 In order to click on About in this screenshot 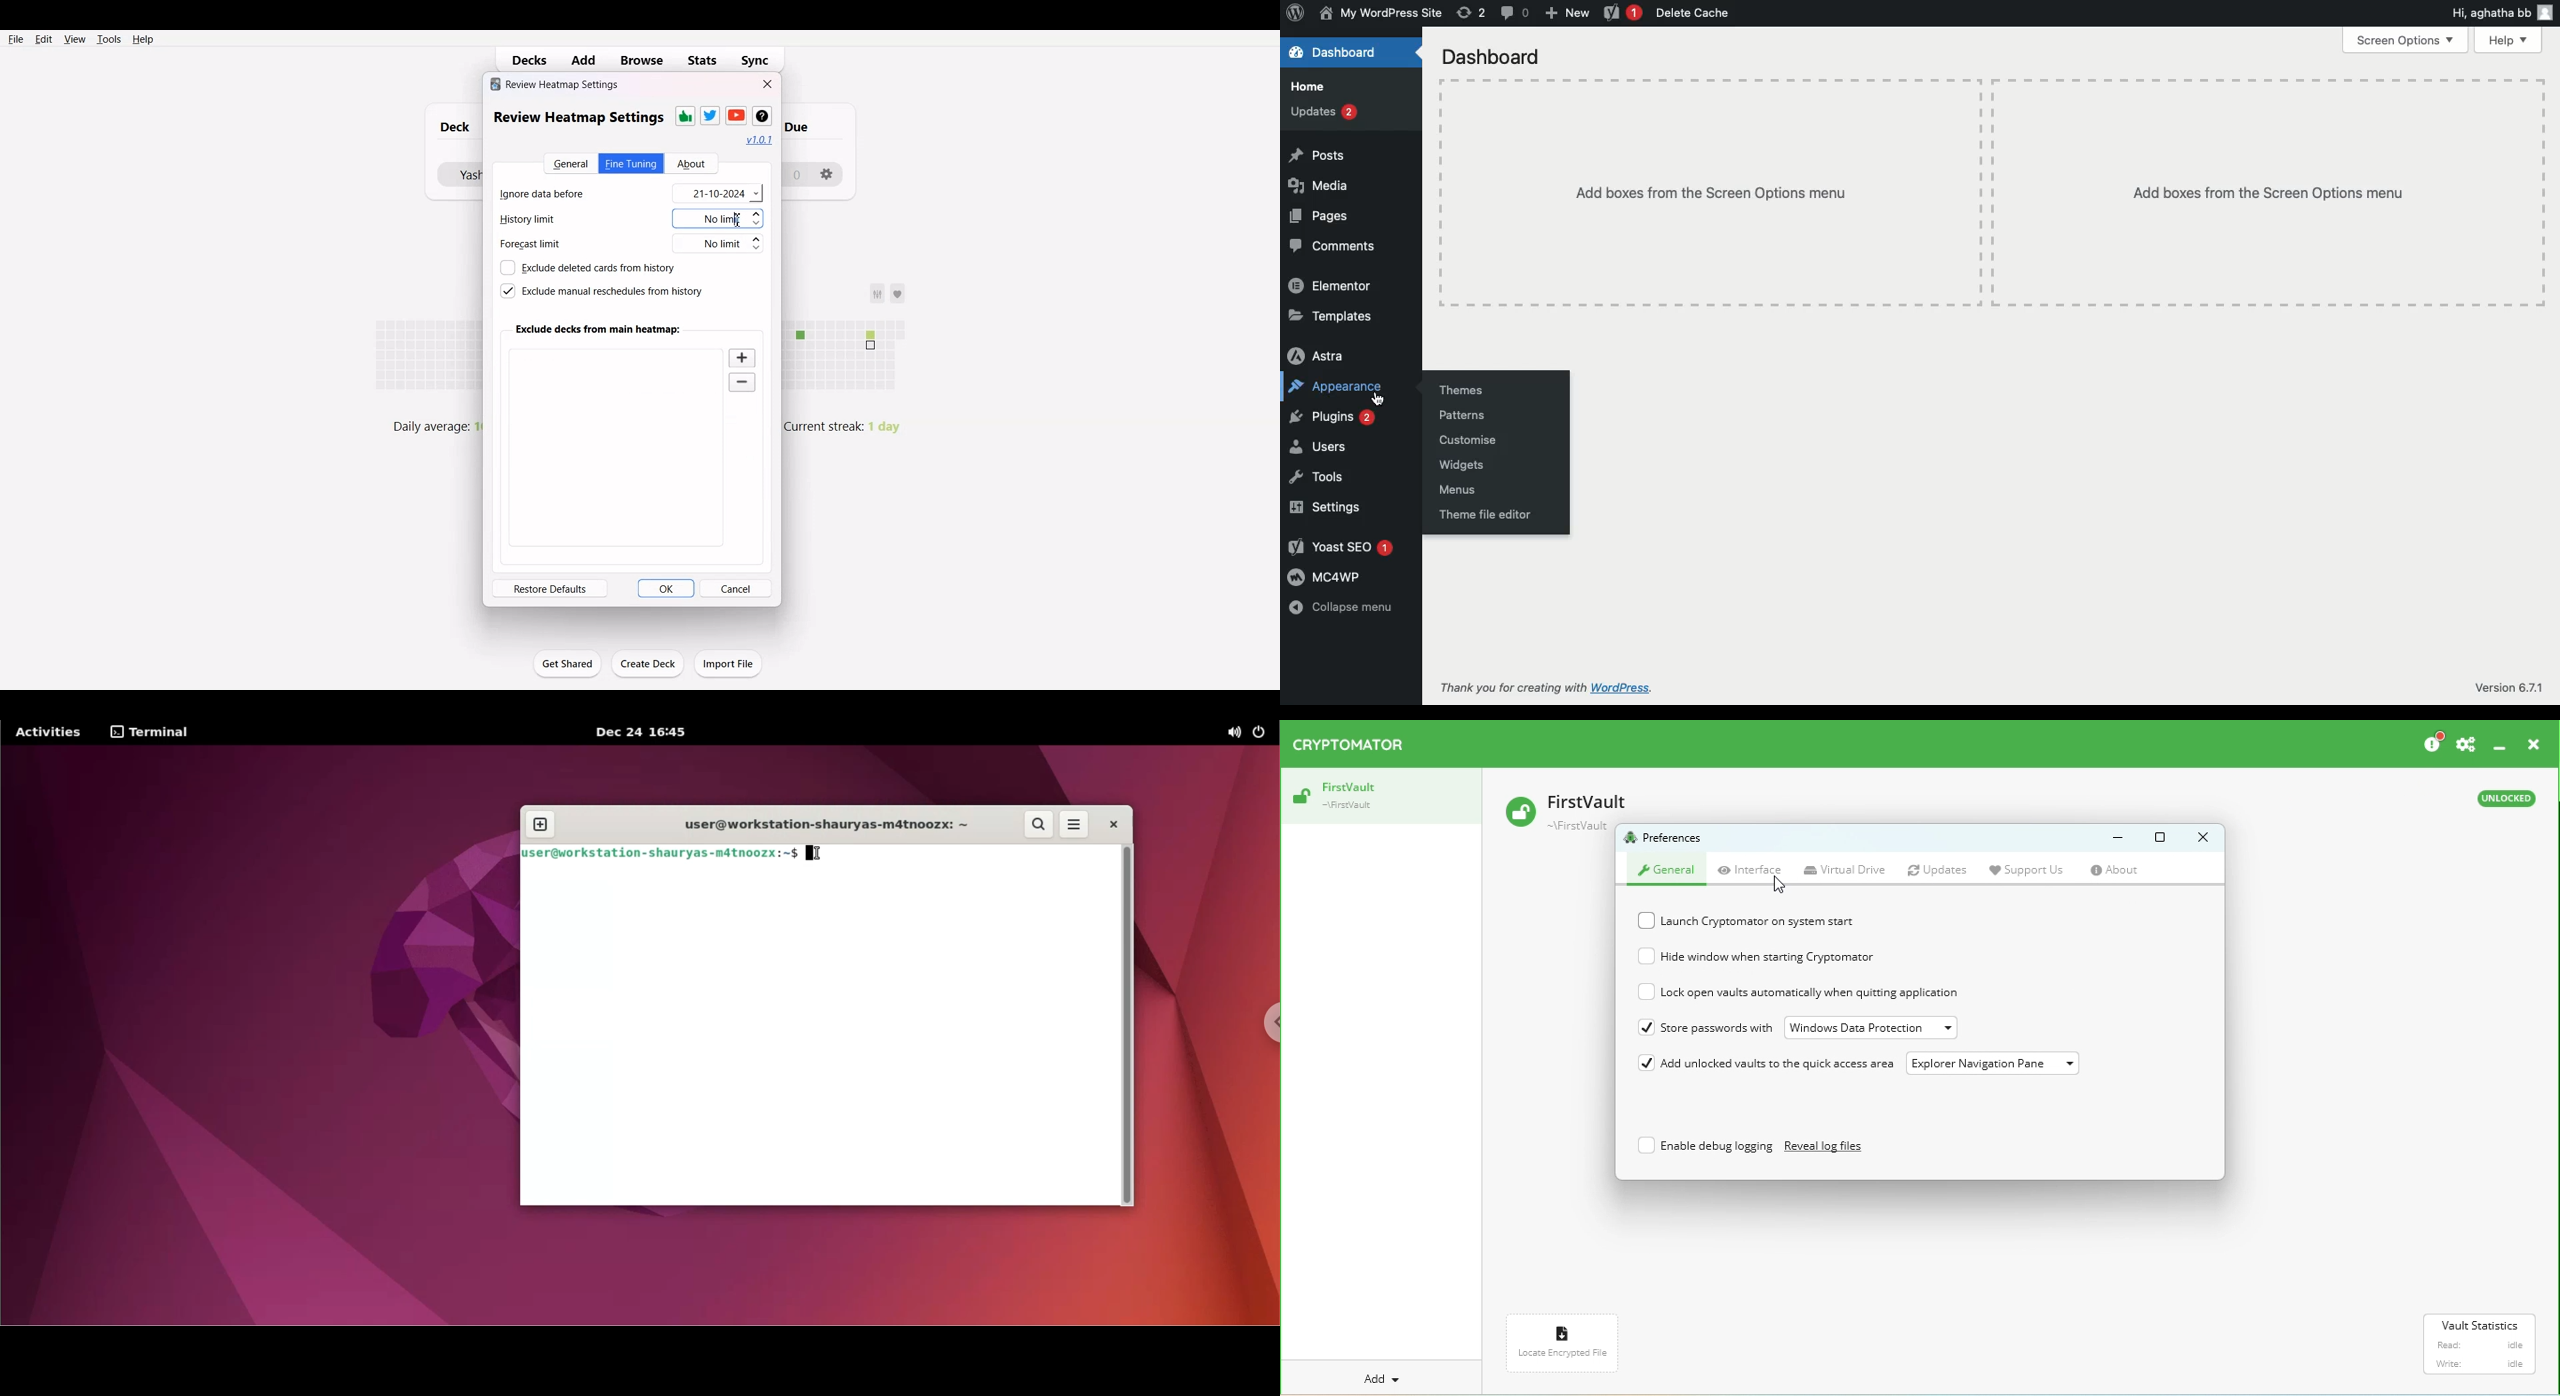, I will do `click(691, 164)`.